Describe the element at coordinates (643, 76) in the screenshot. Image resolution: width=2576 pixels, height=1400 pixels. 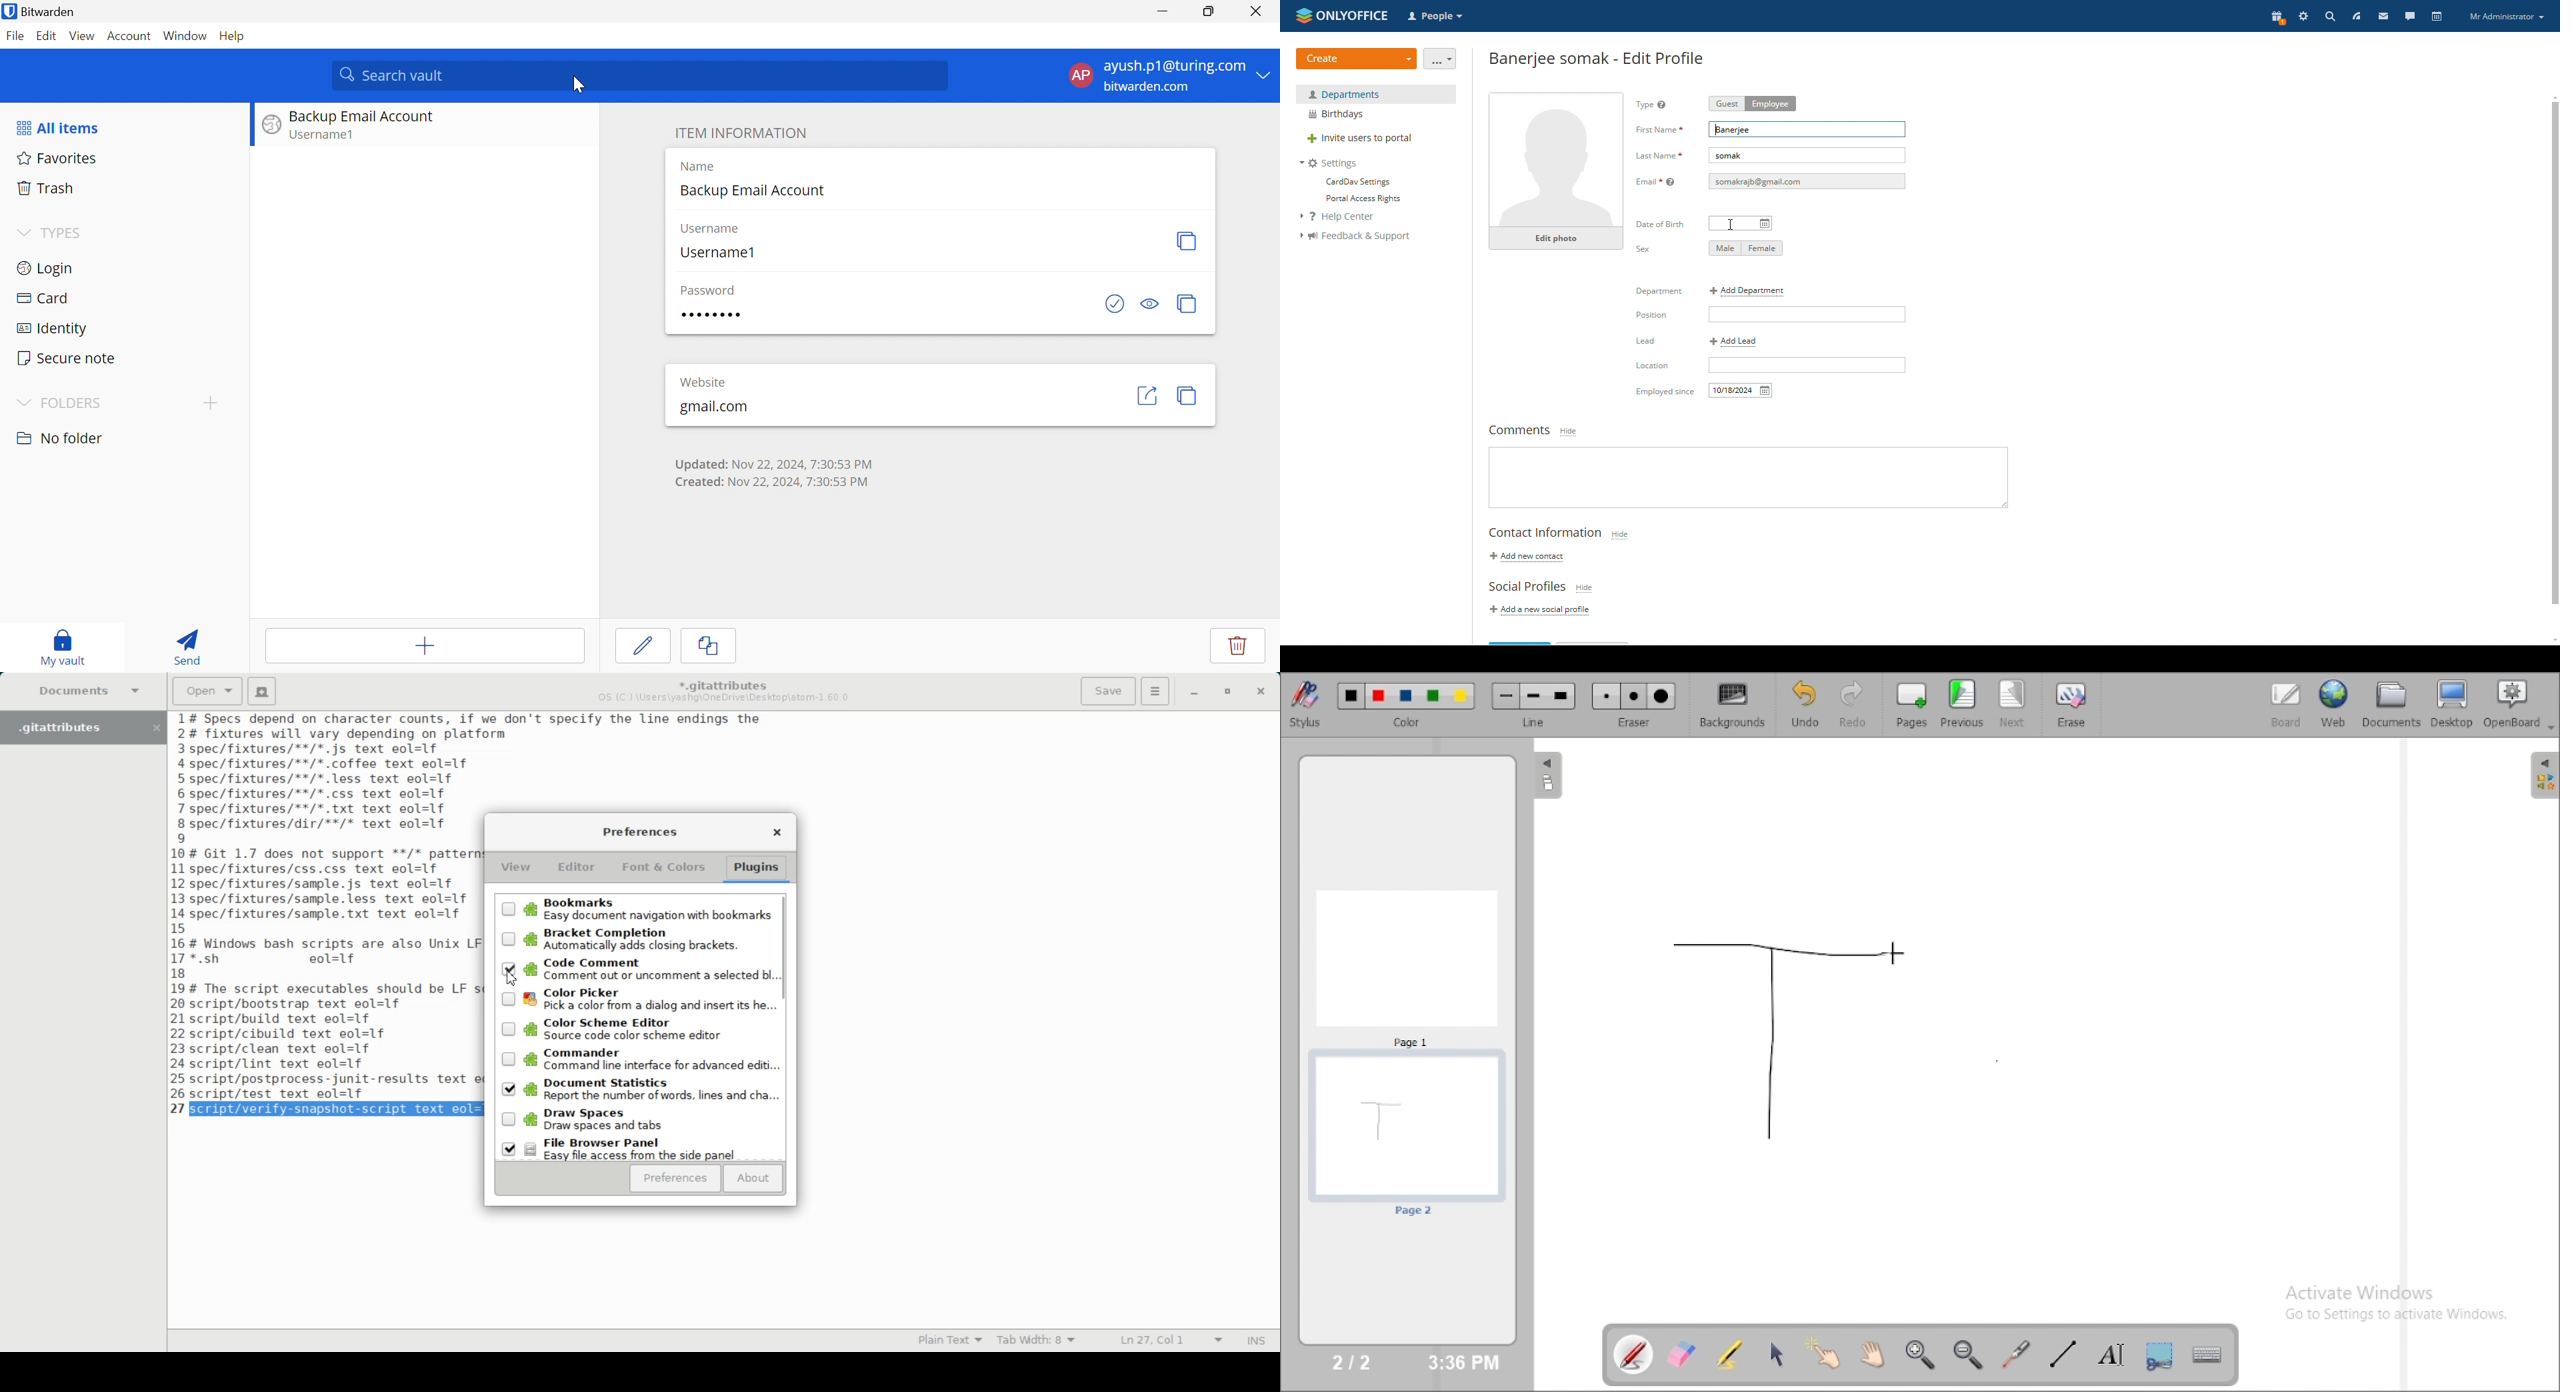
I see `Search vault` at that location.